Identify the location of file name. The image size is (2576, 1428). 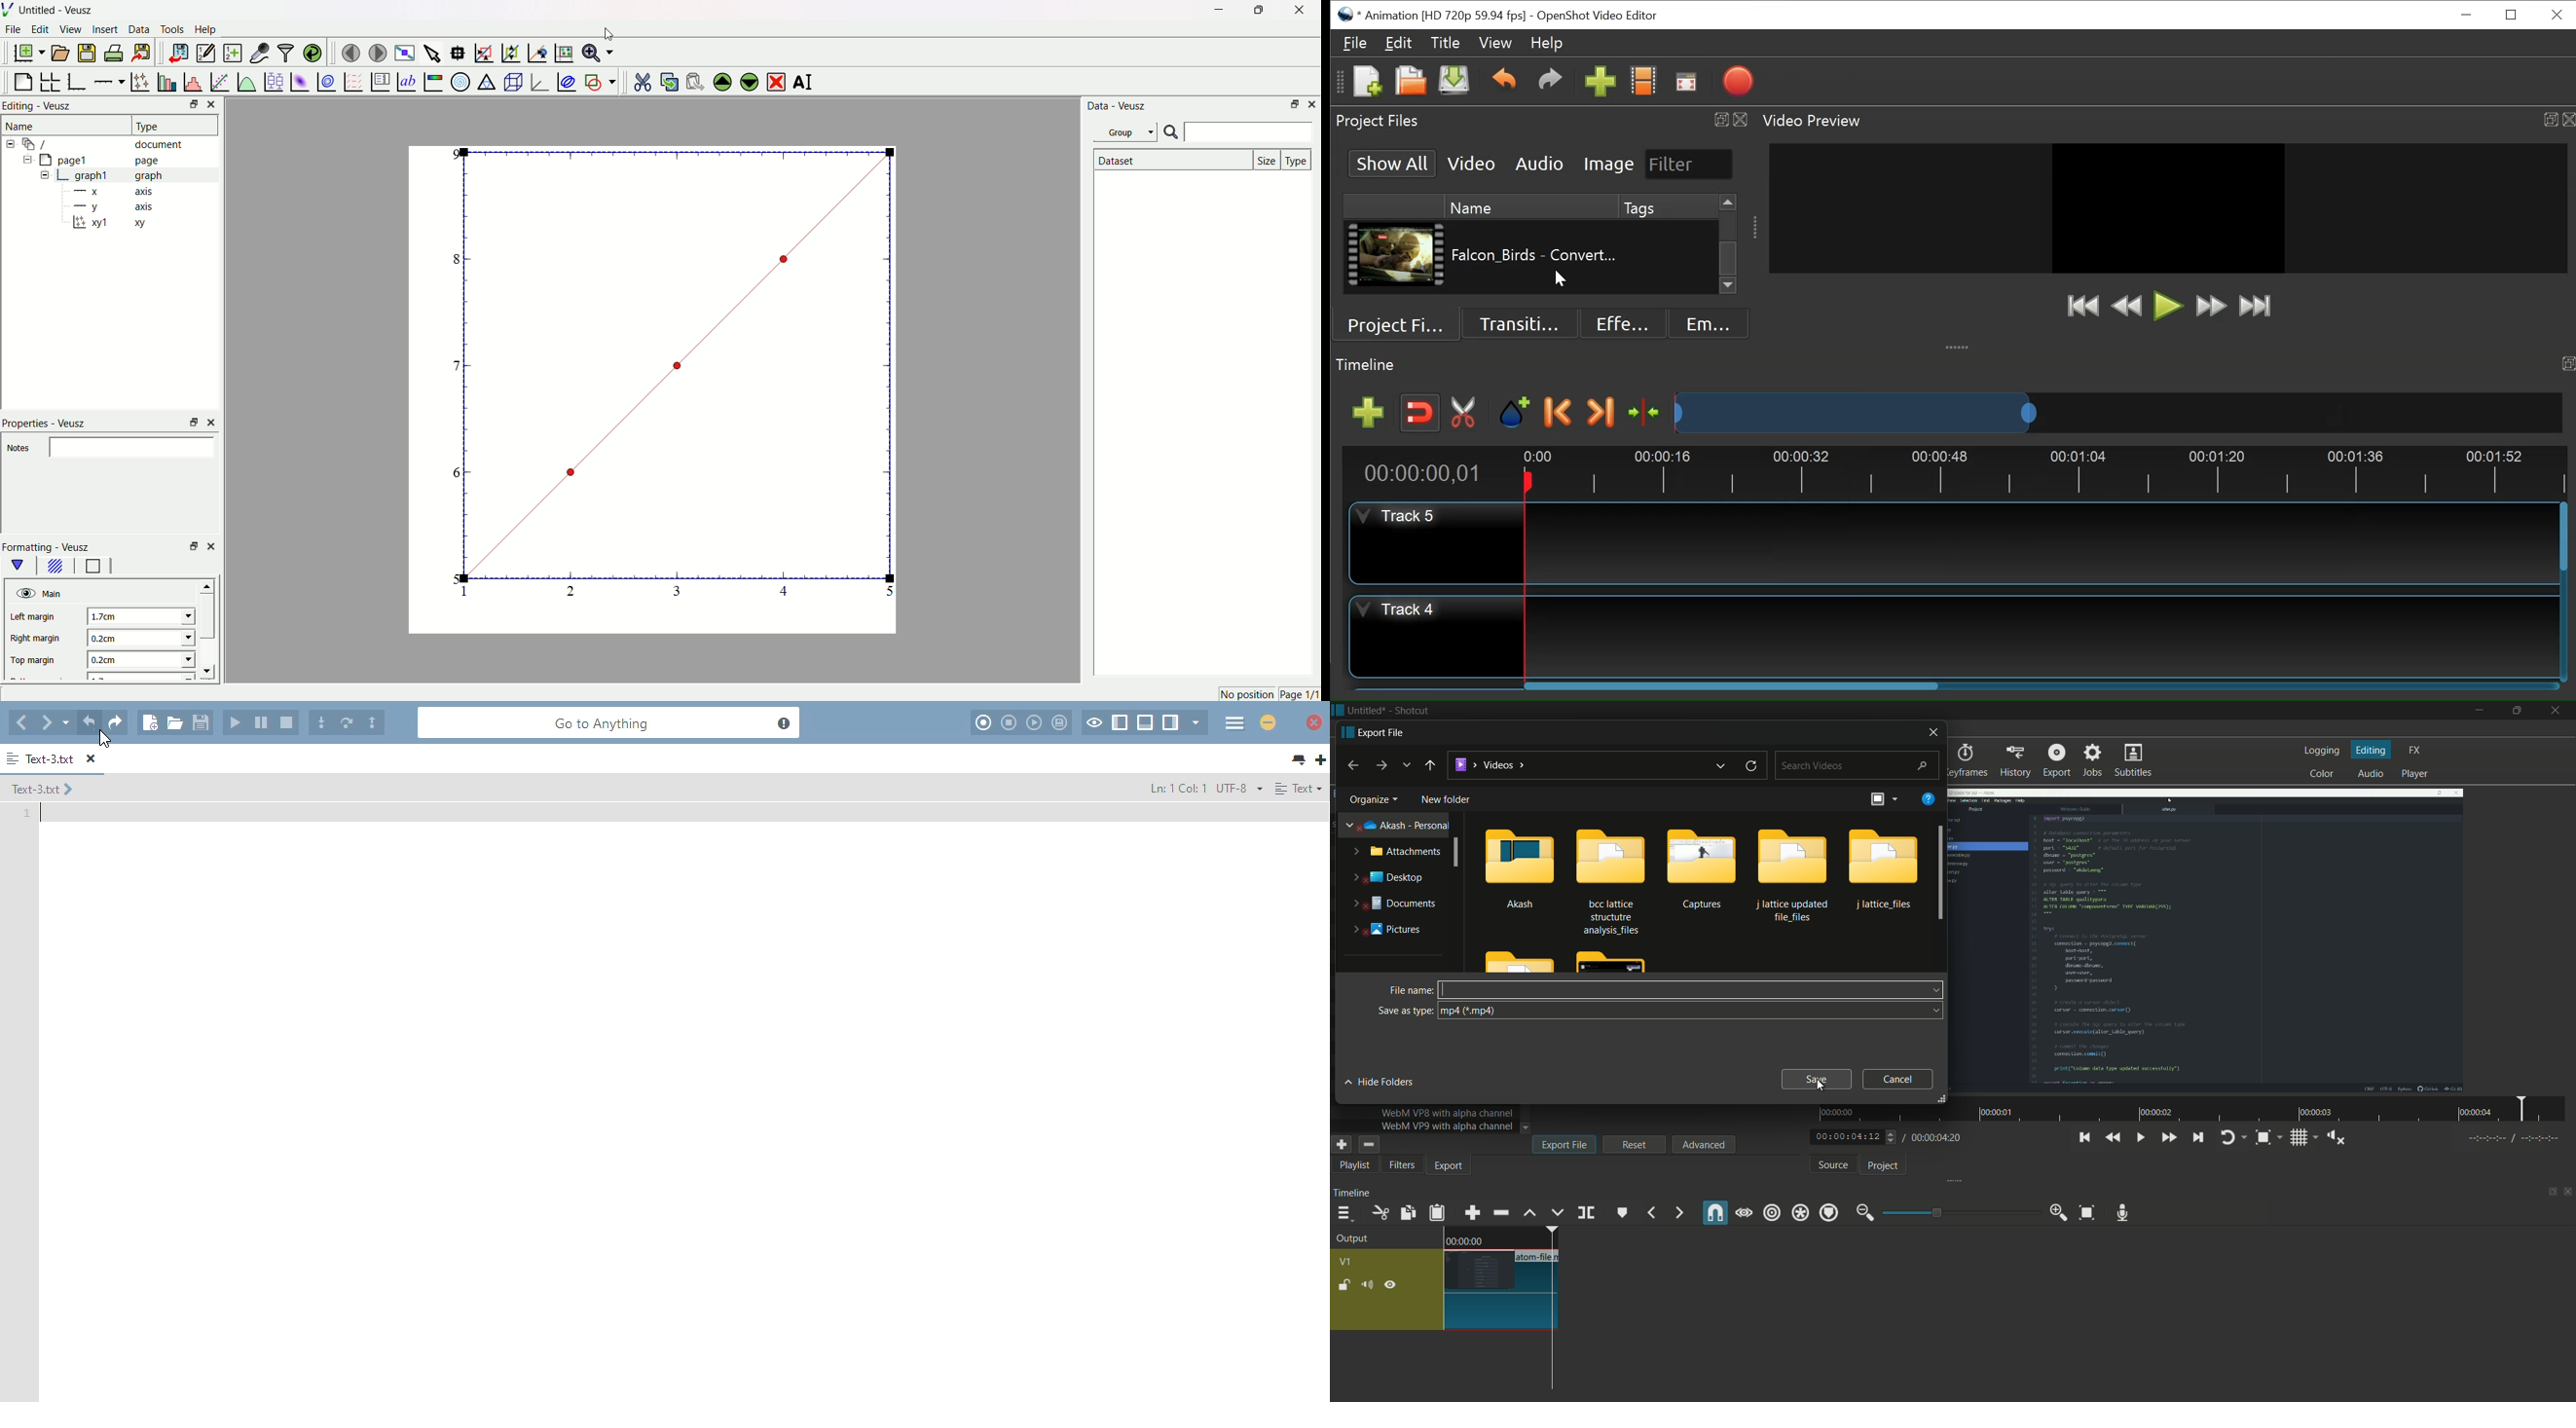
(1411, 990).